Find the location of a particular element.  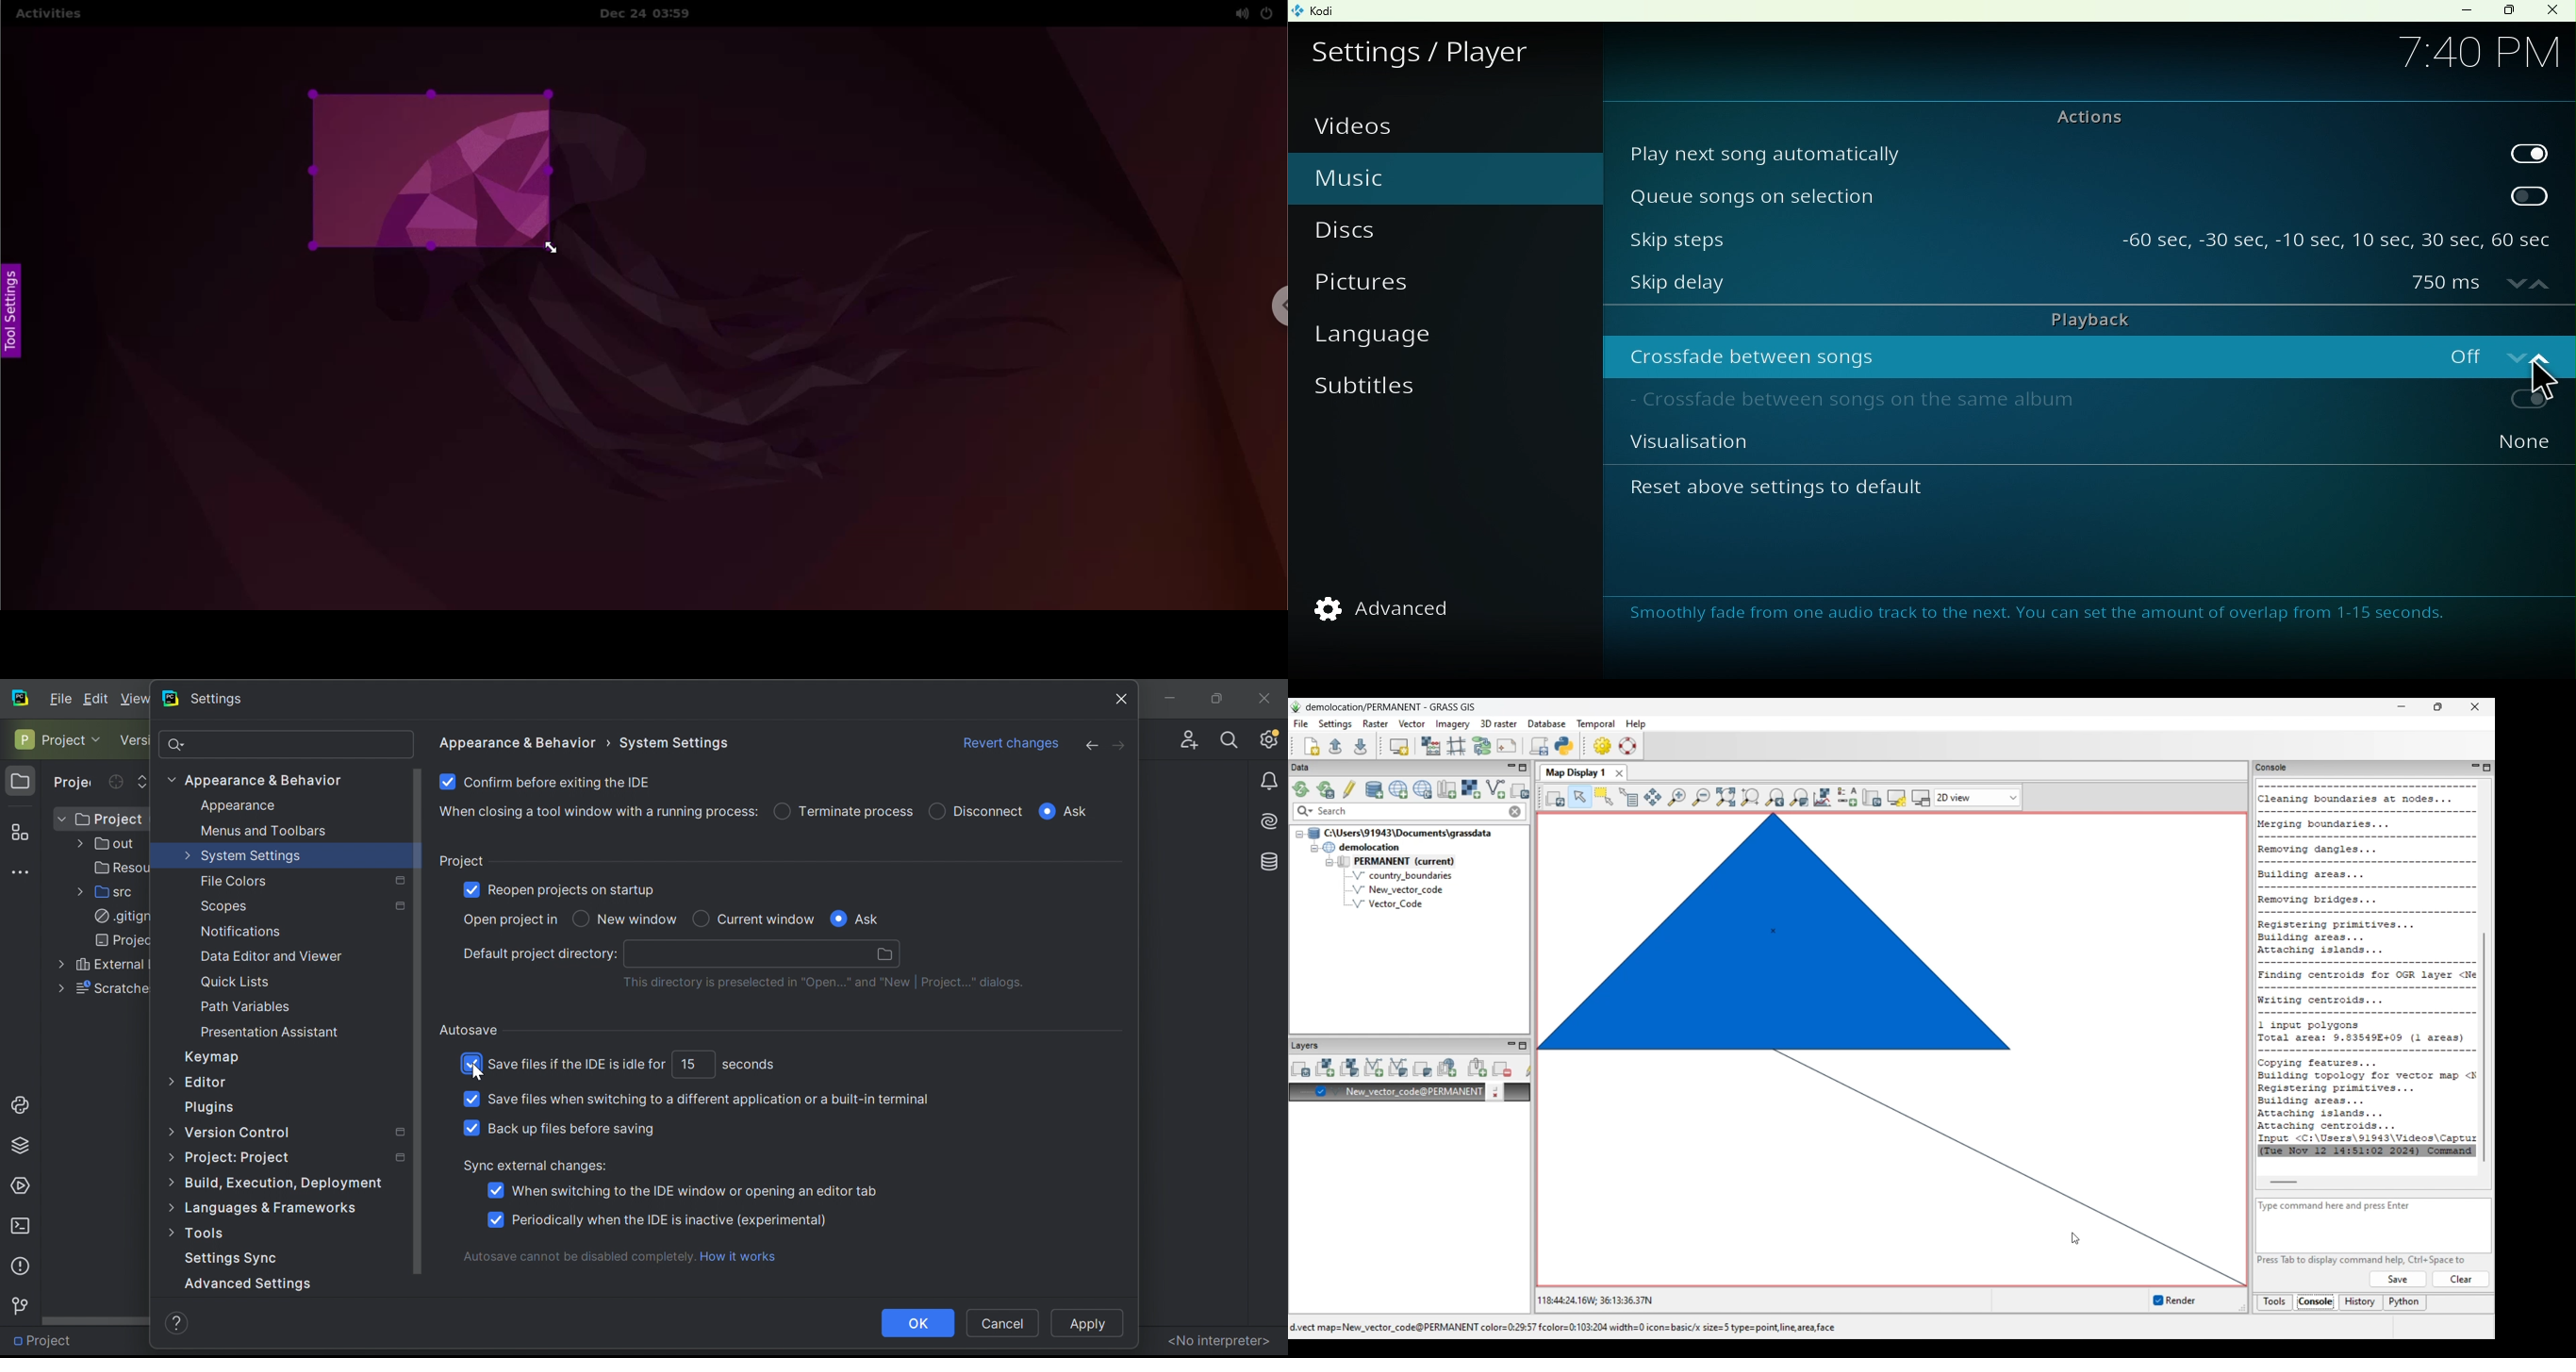

Settings/Player is located at coordinates (1427, 48).